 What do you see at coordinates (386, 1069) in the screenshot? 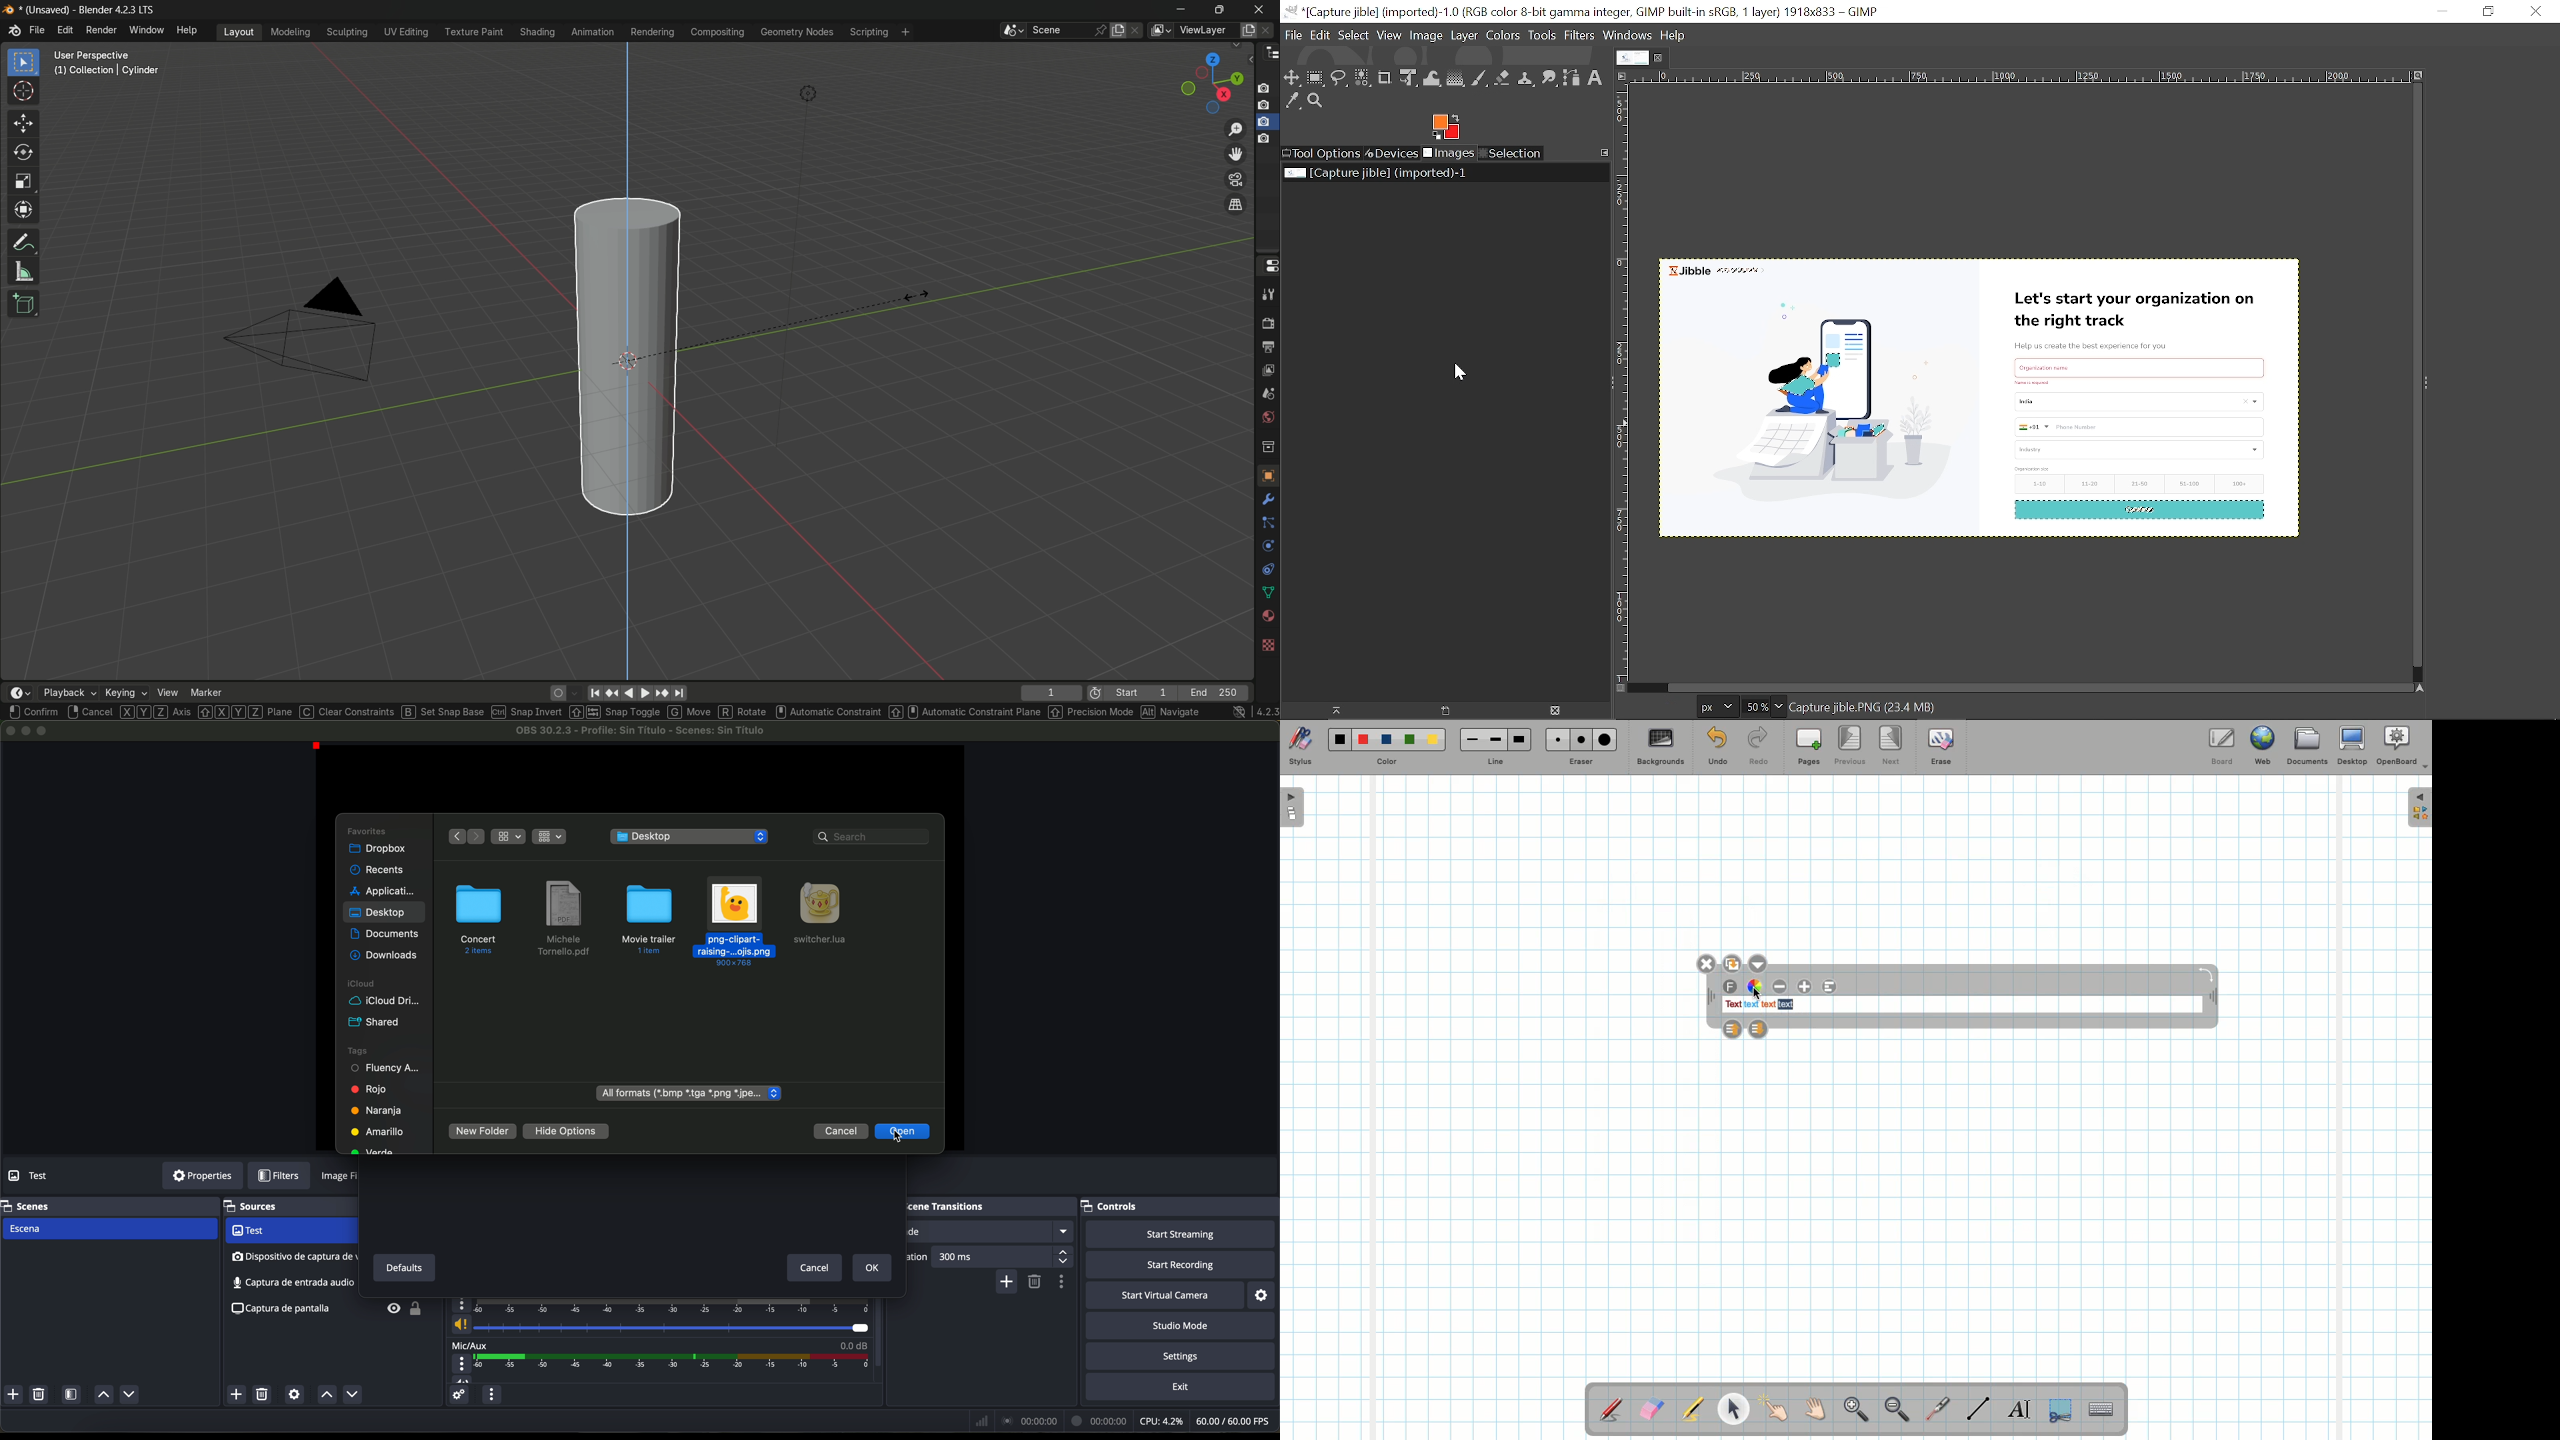
I see `fluency academy` at bounding box center [386, 1069].